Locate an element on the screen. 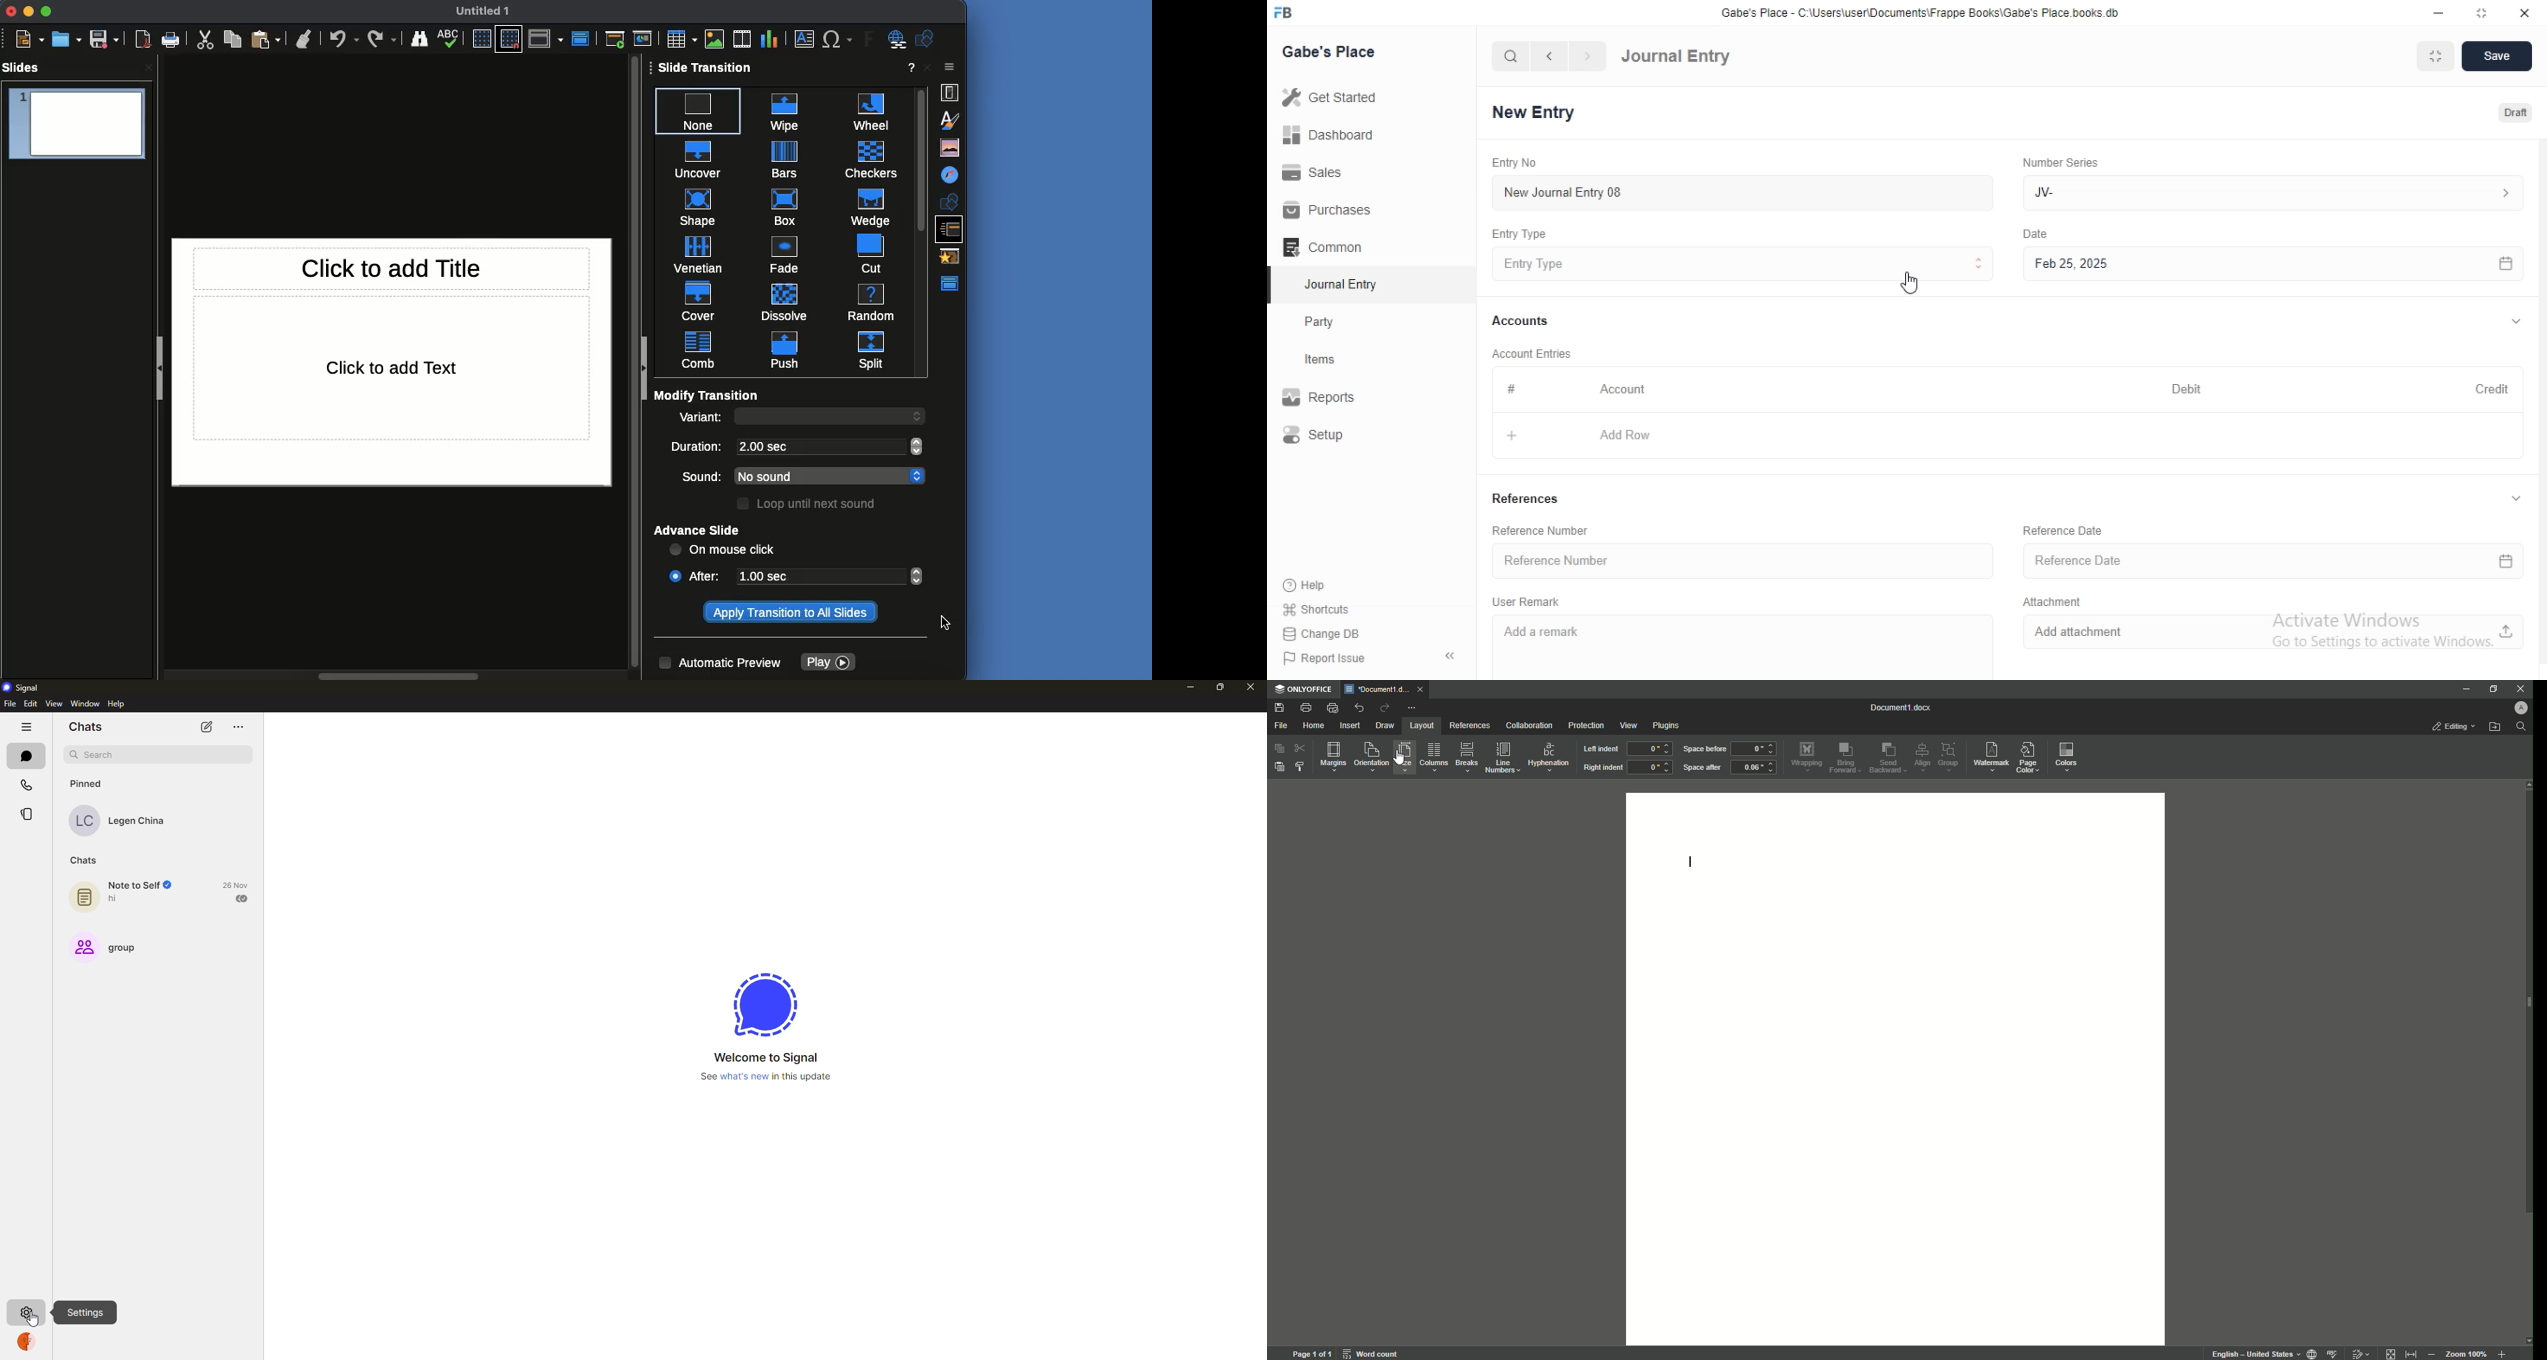 Image resolution: width=2548 pixels, height=1372 pixels. Table is located at coordinates (681, 38).